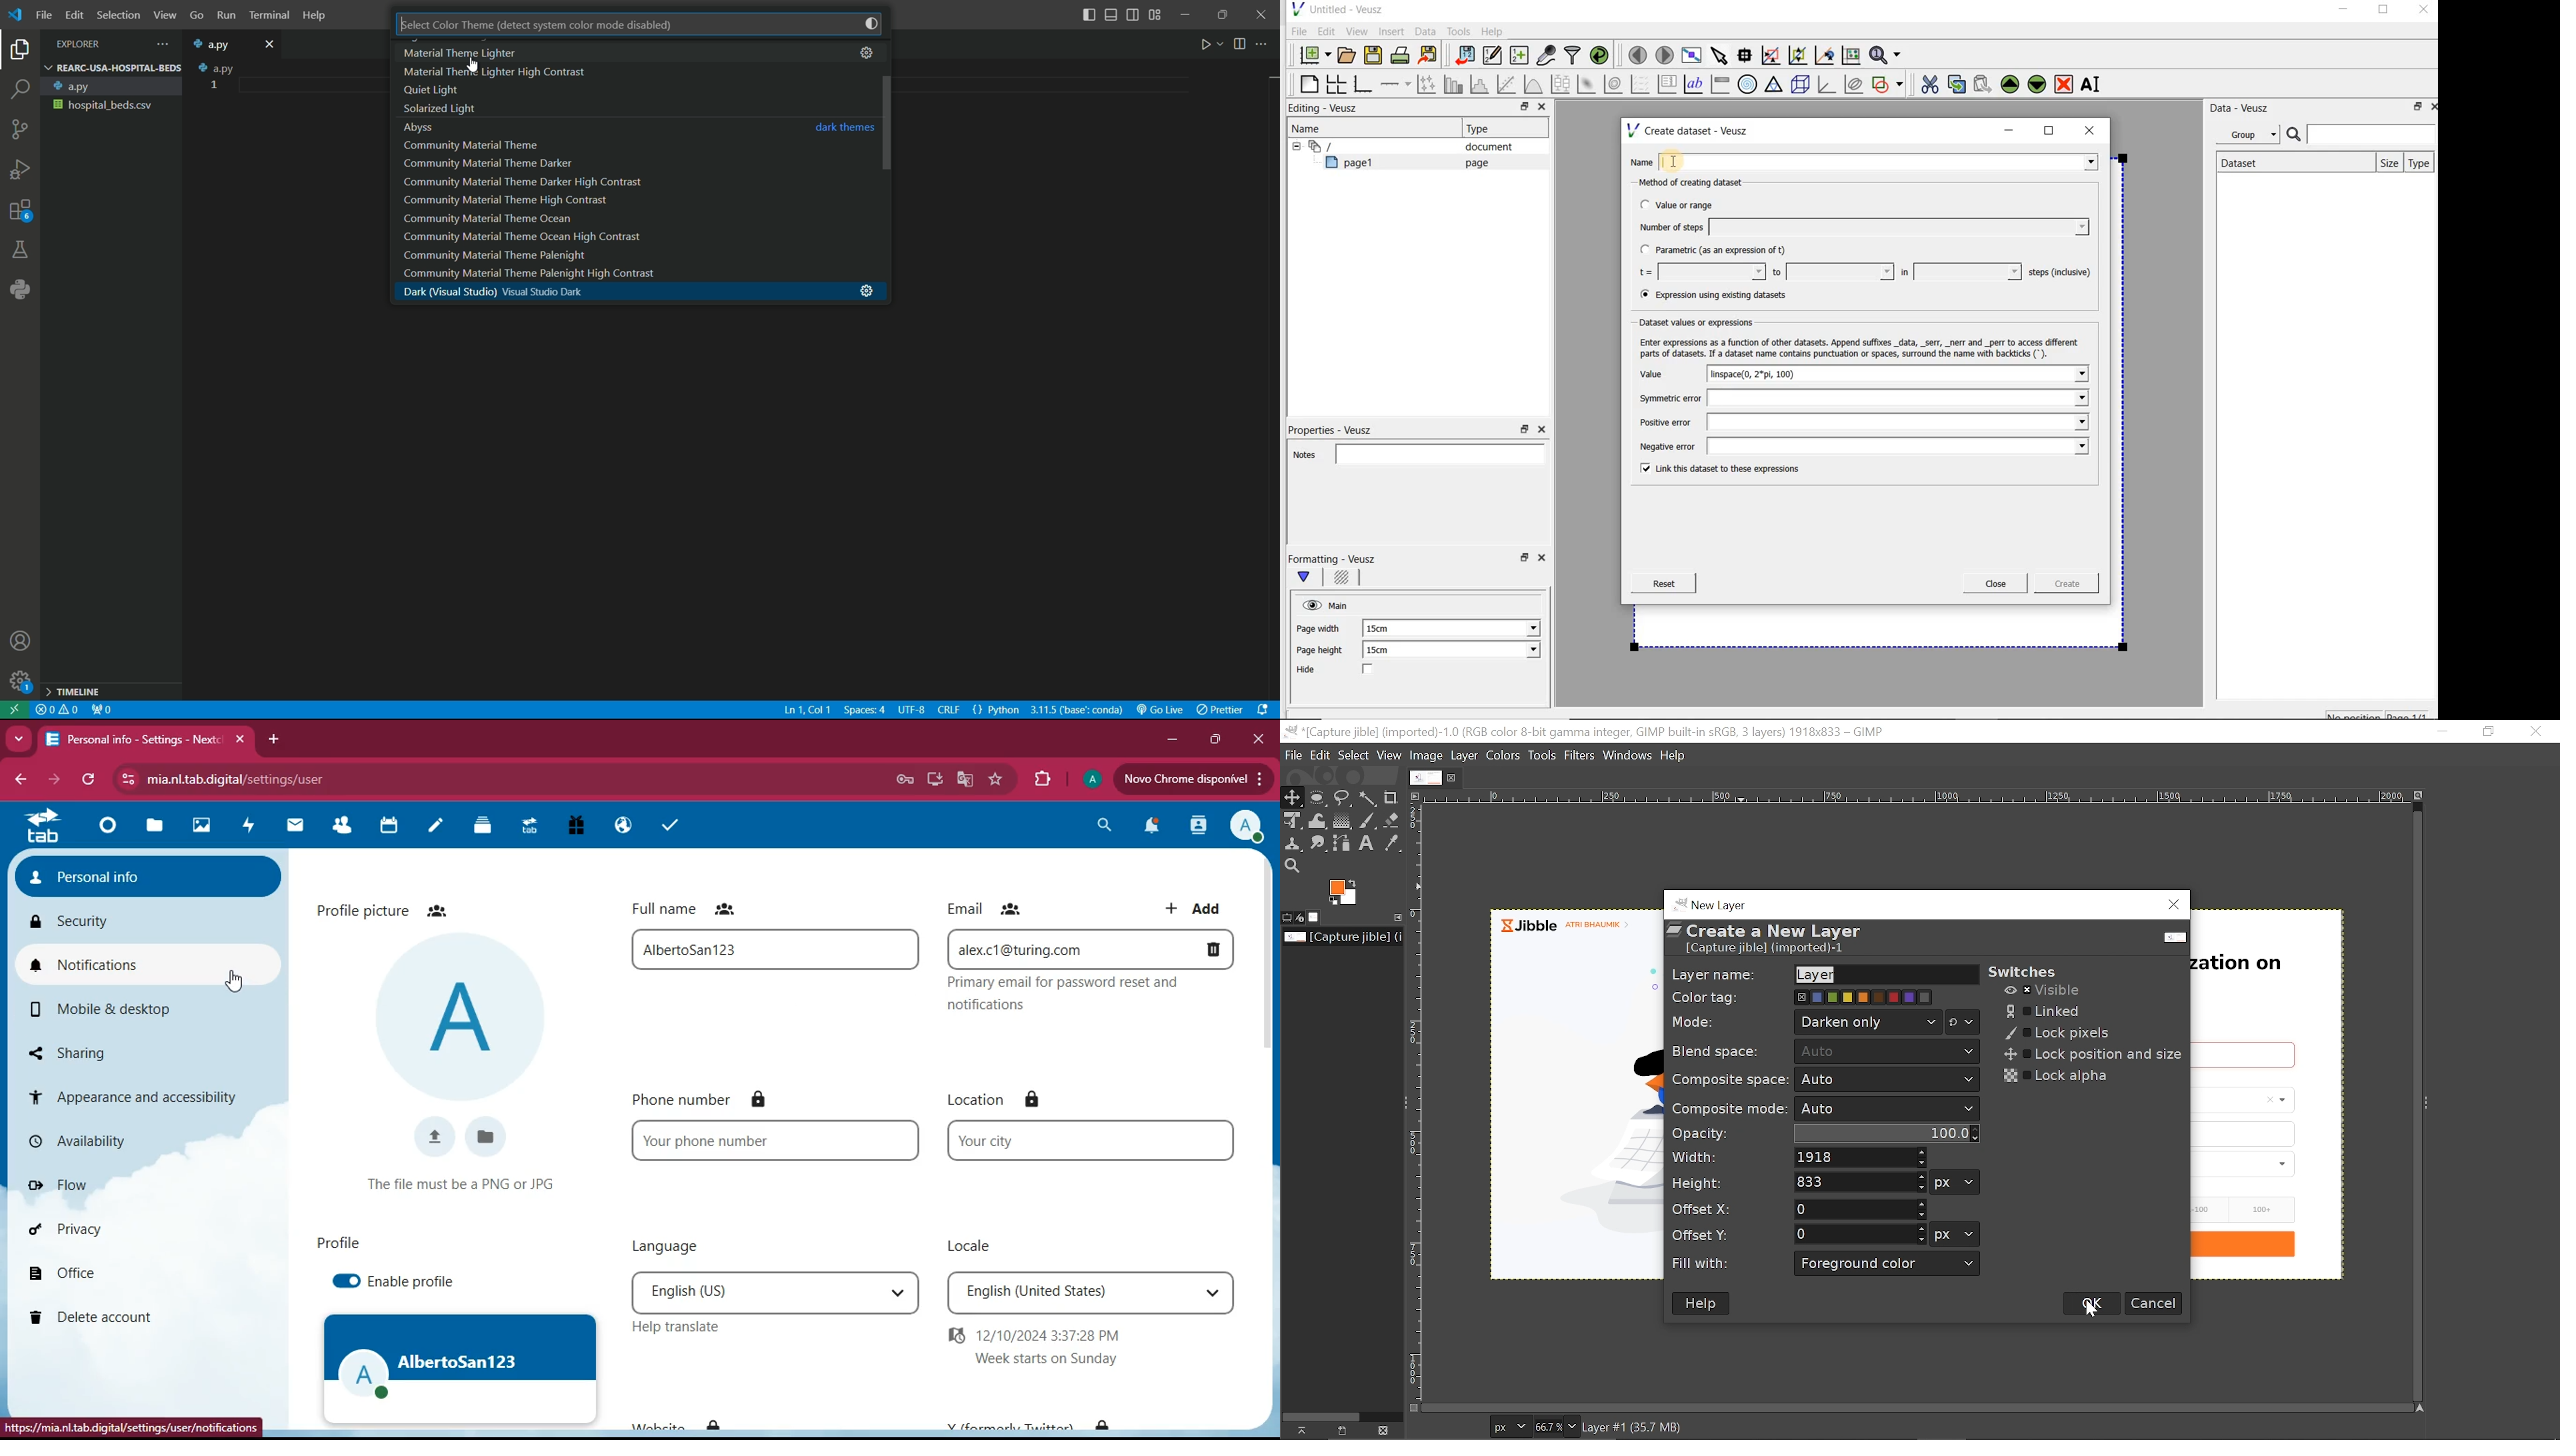 This screenshot has height=1456, width=2576. Describe the element at coordinates (1709, 1135) in the screenshot. I see `opacity` at that location.